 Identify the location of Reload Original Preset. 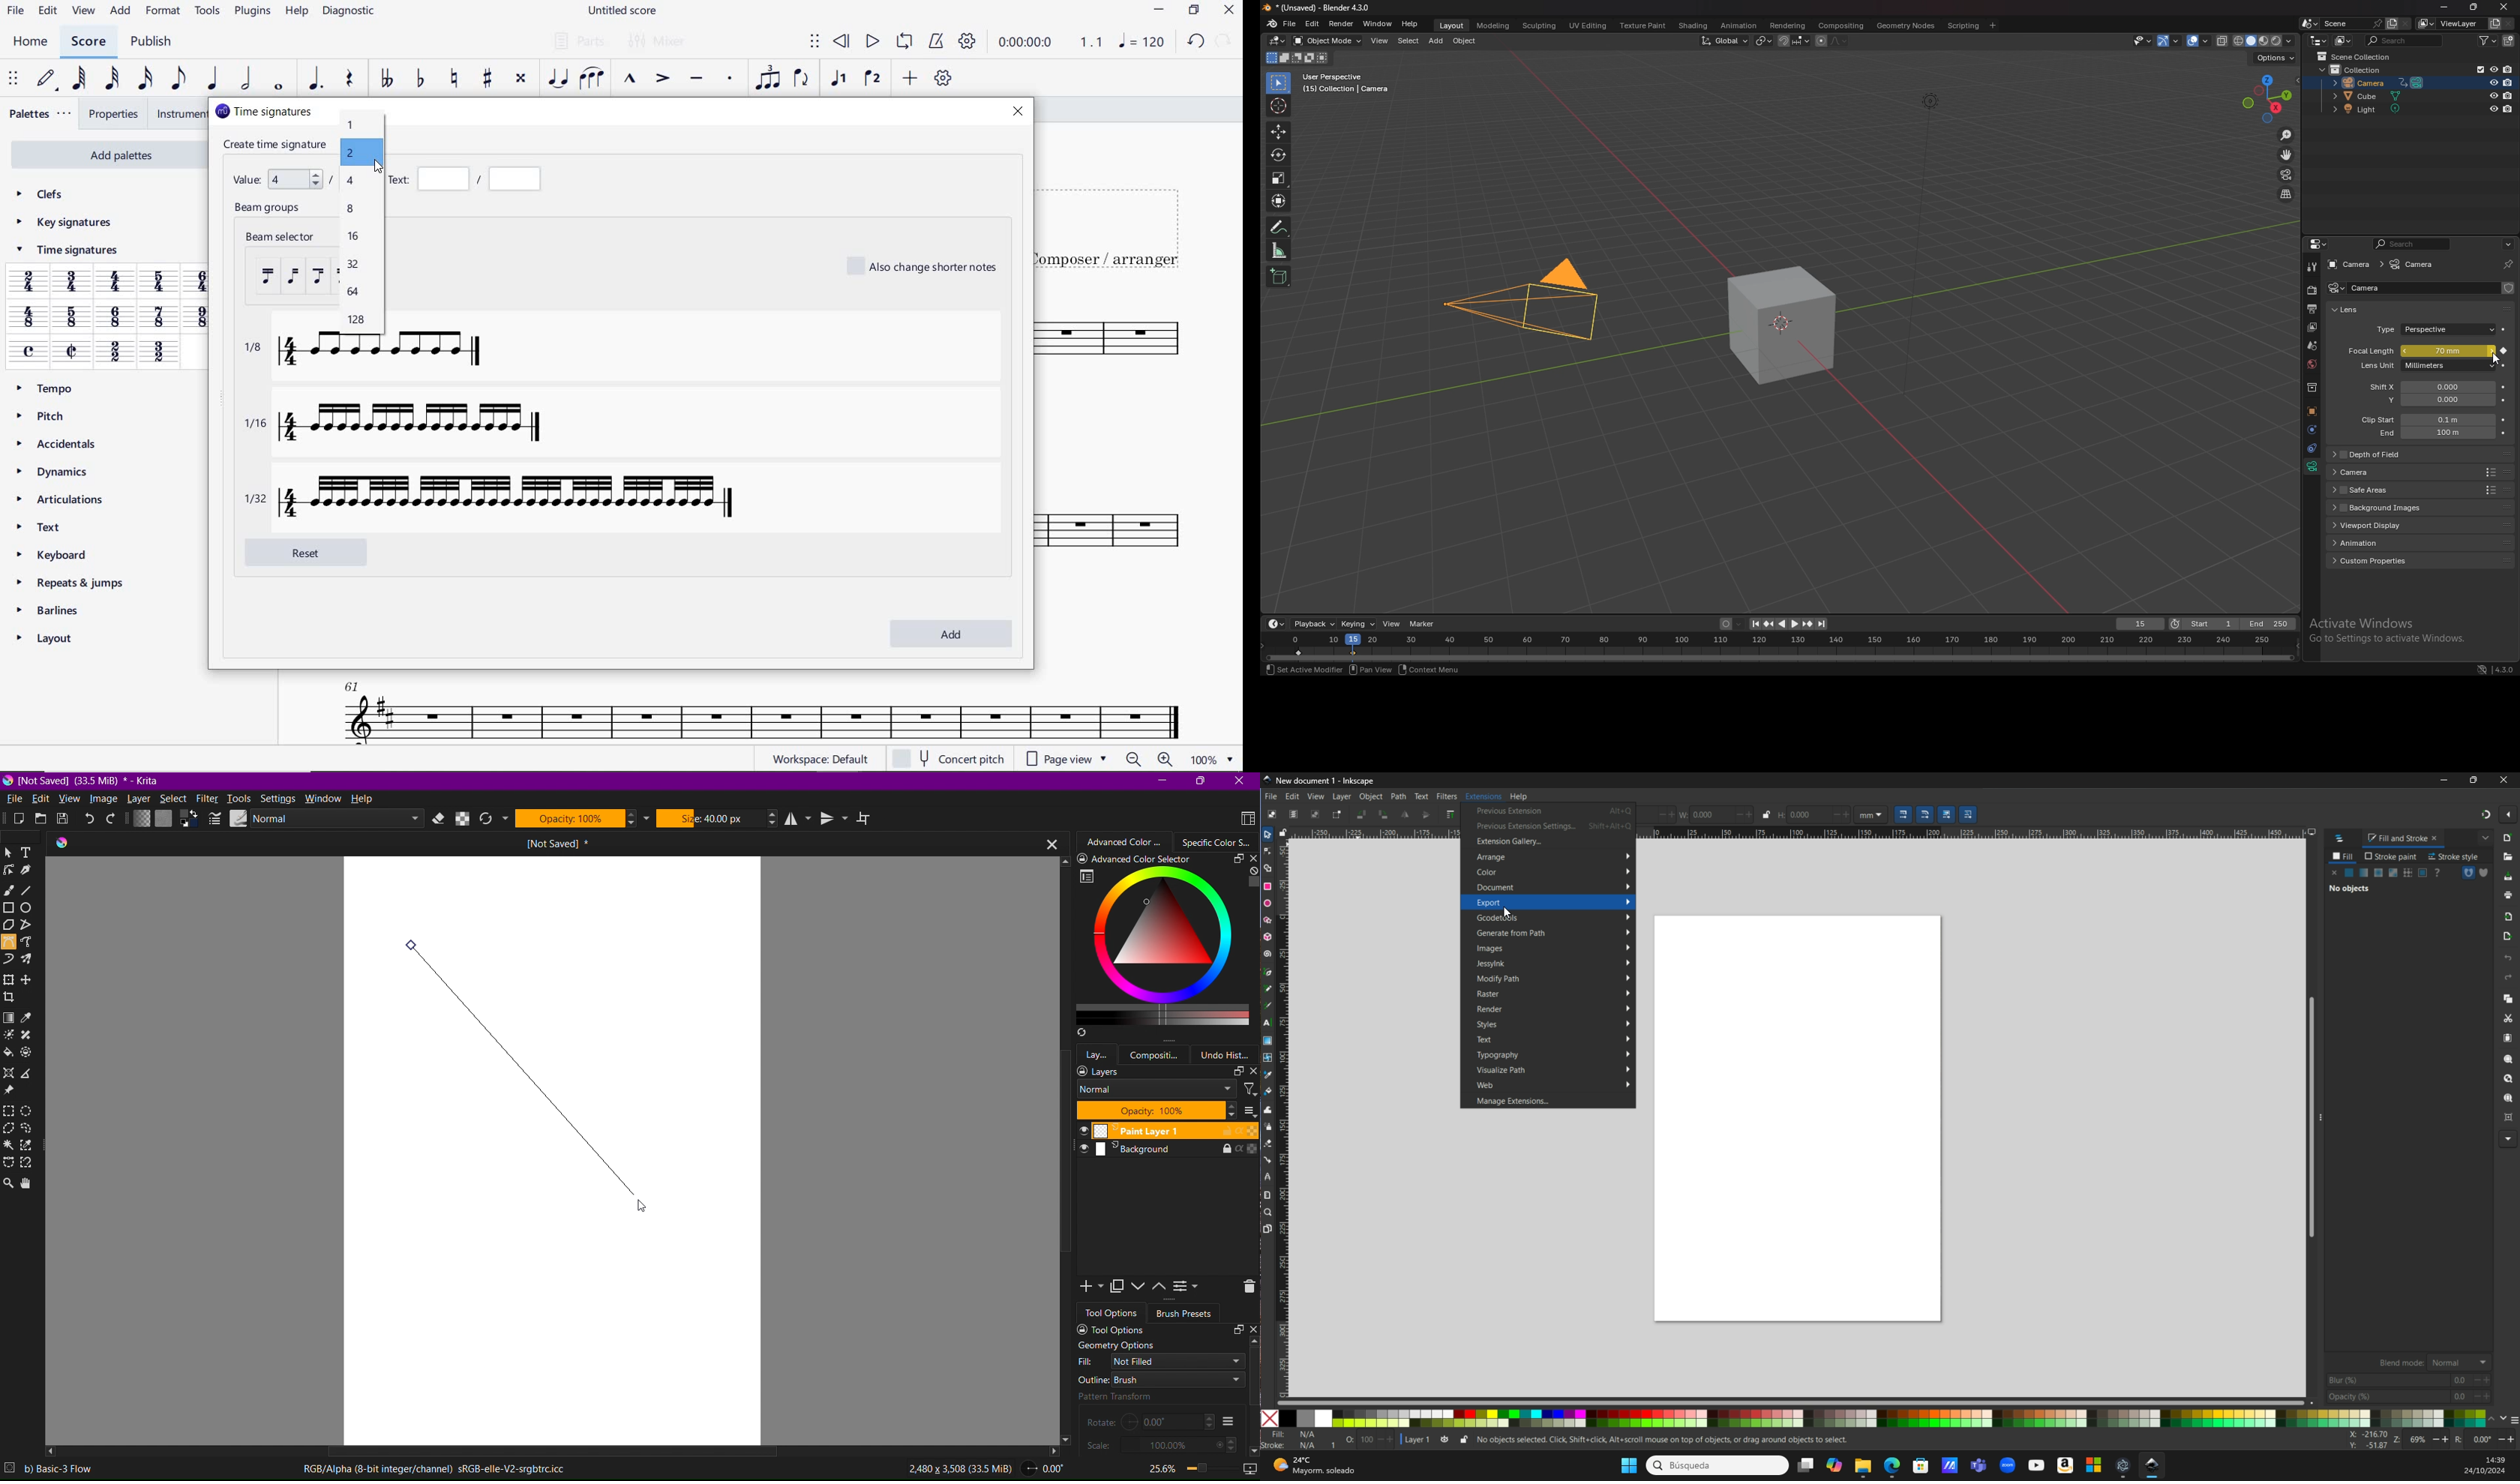
(492, 820).